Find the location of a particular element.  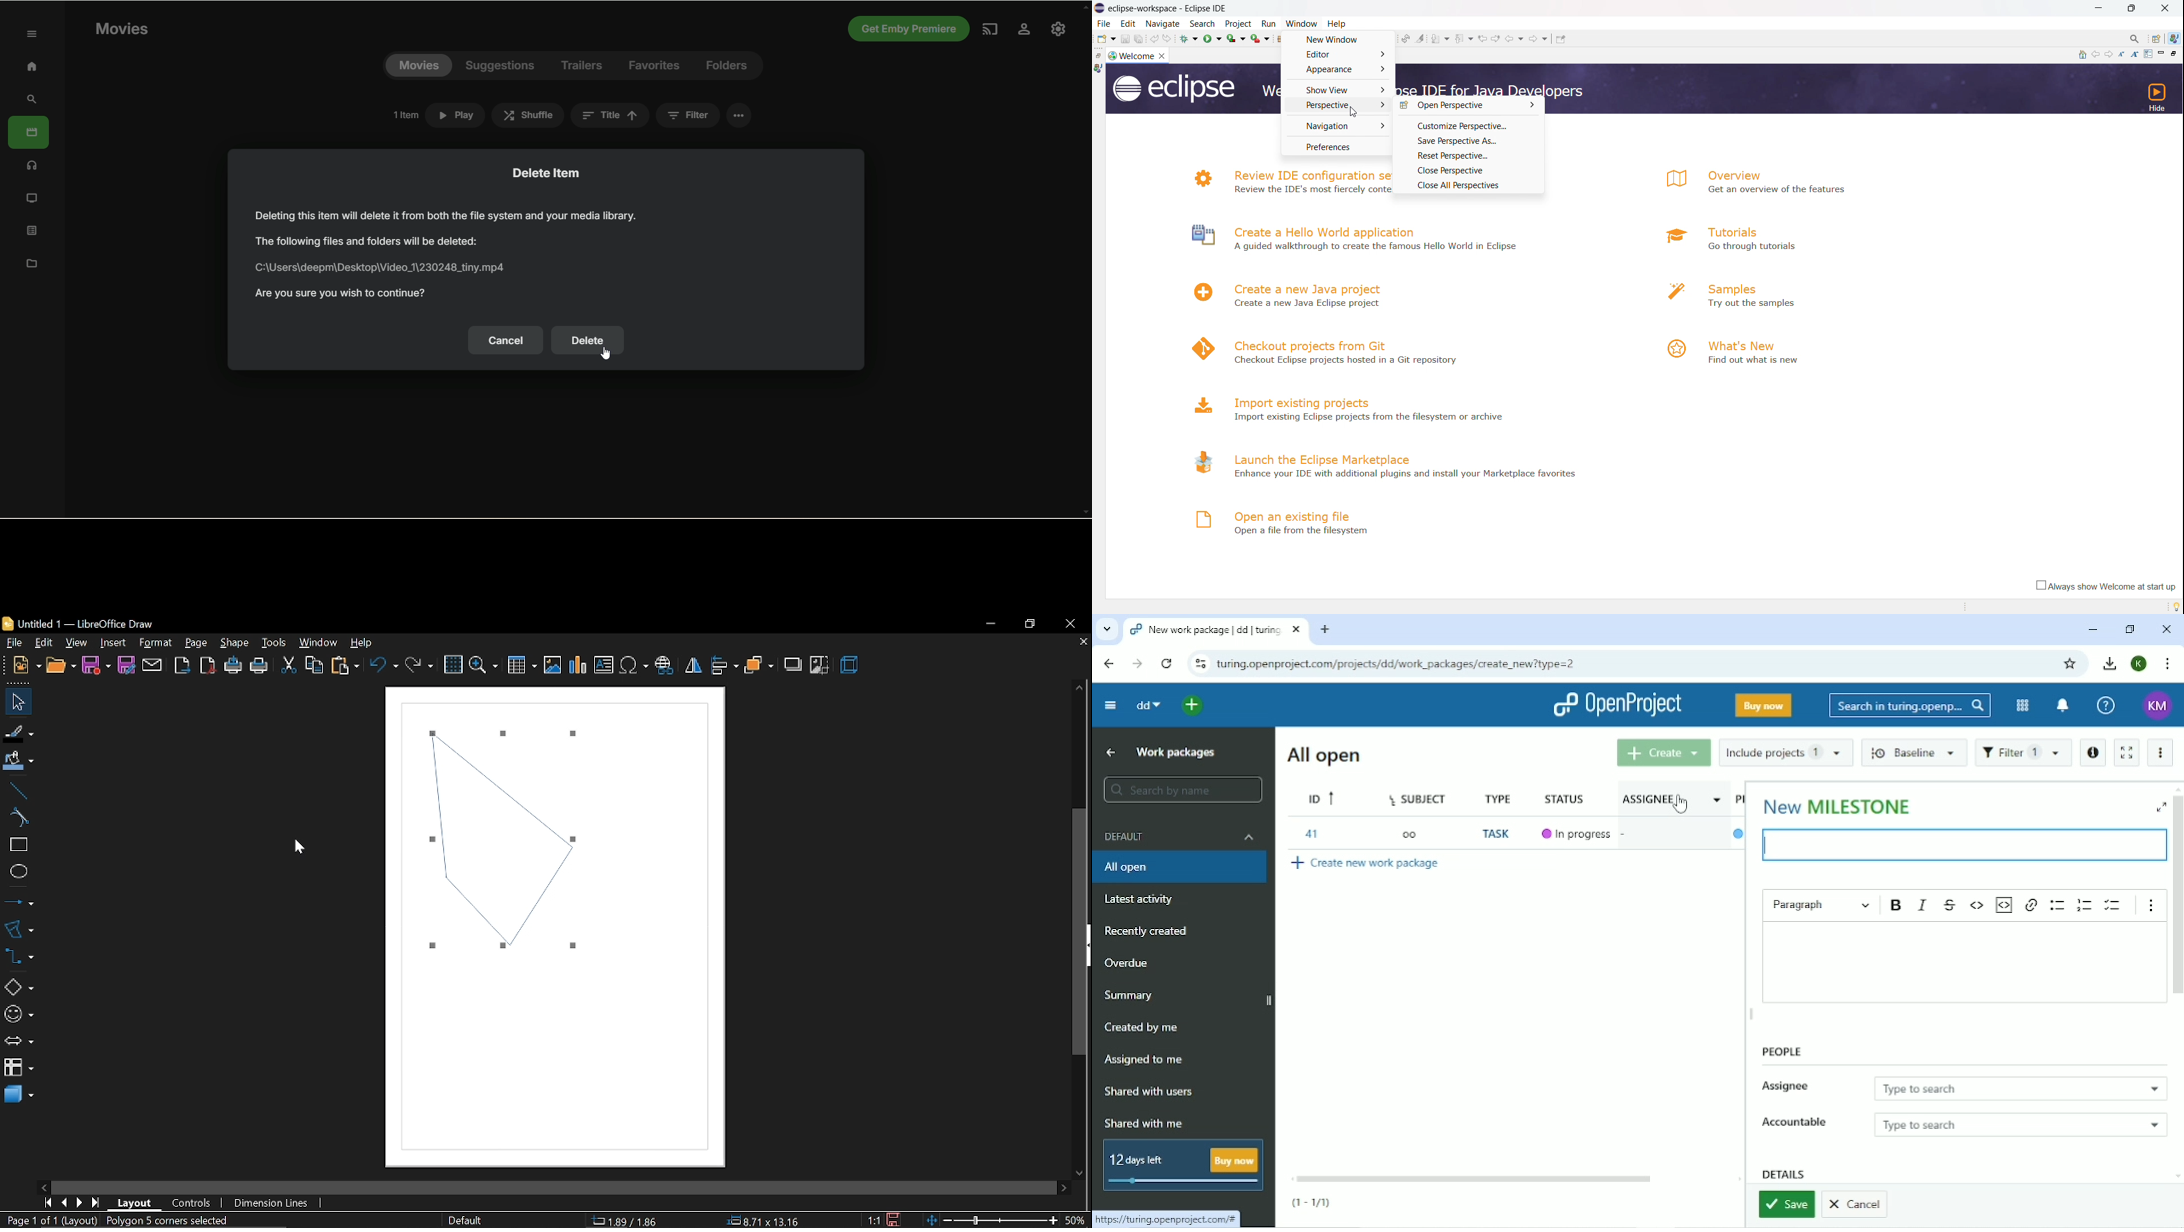

navigate to next topic is located at coordinates (2110, 55).